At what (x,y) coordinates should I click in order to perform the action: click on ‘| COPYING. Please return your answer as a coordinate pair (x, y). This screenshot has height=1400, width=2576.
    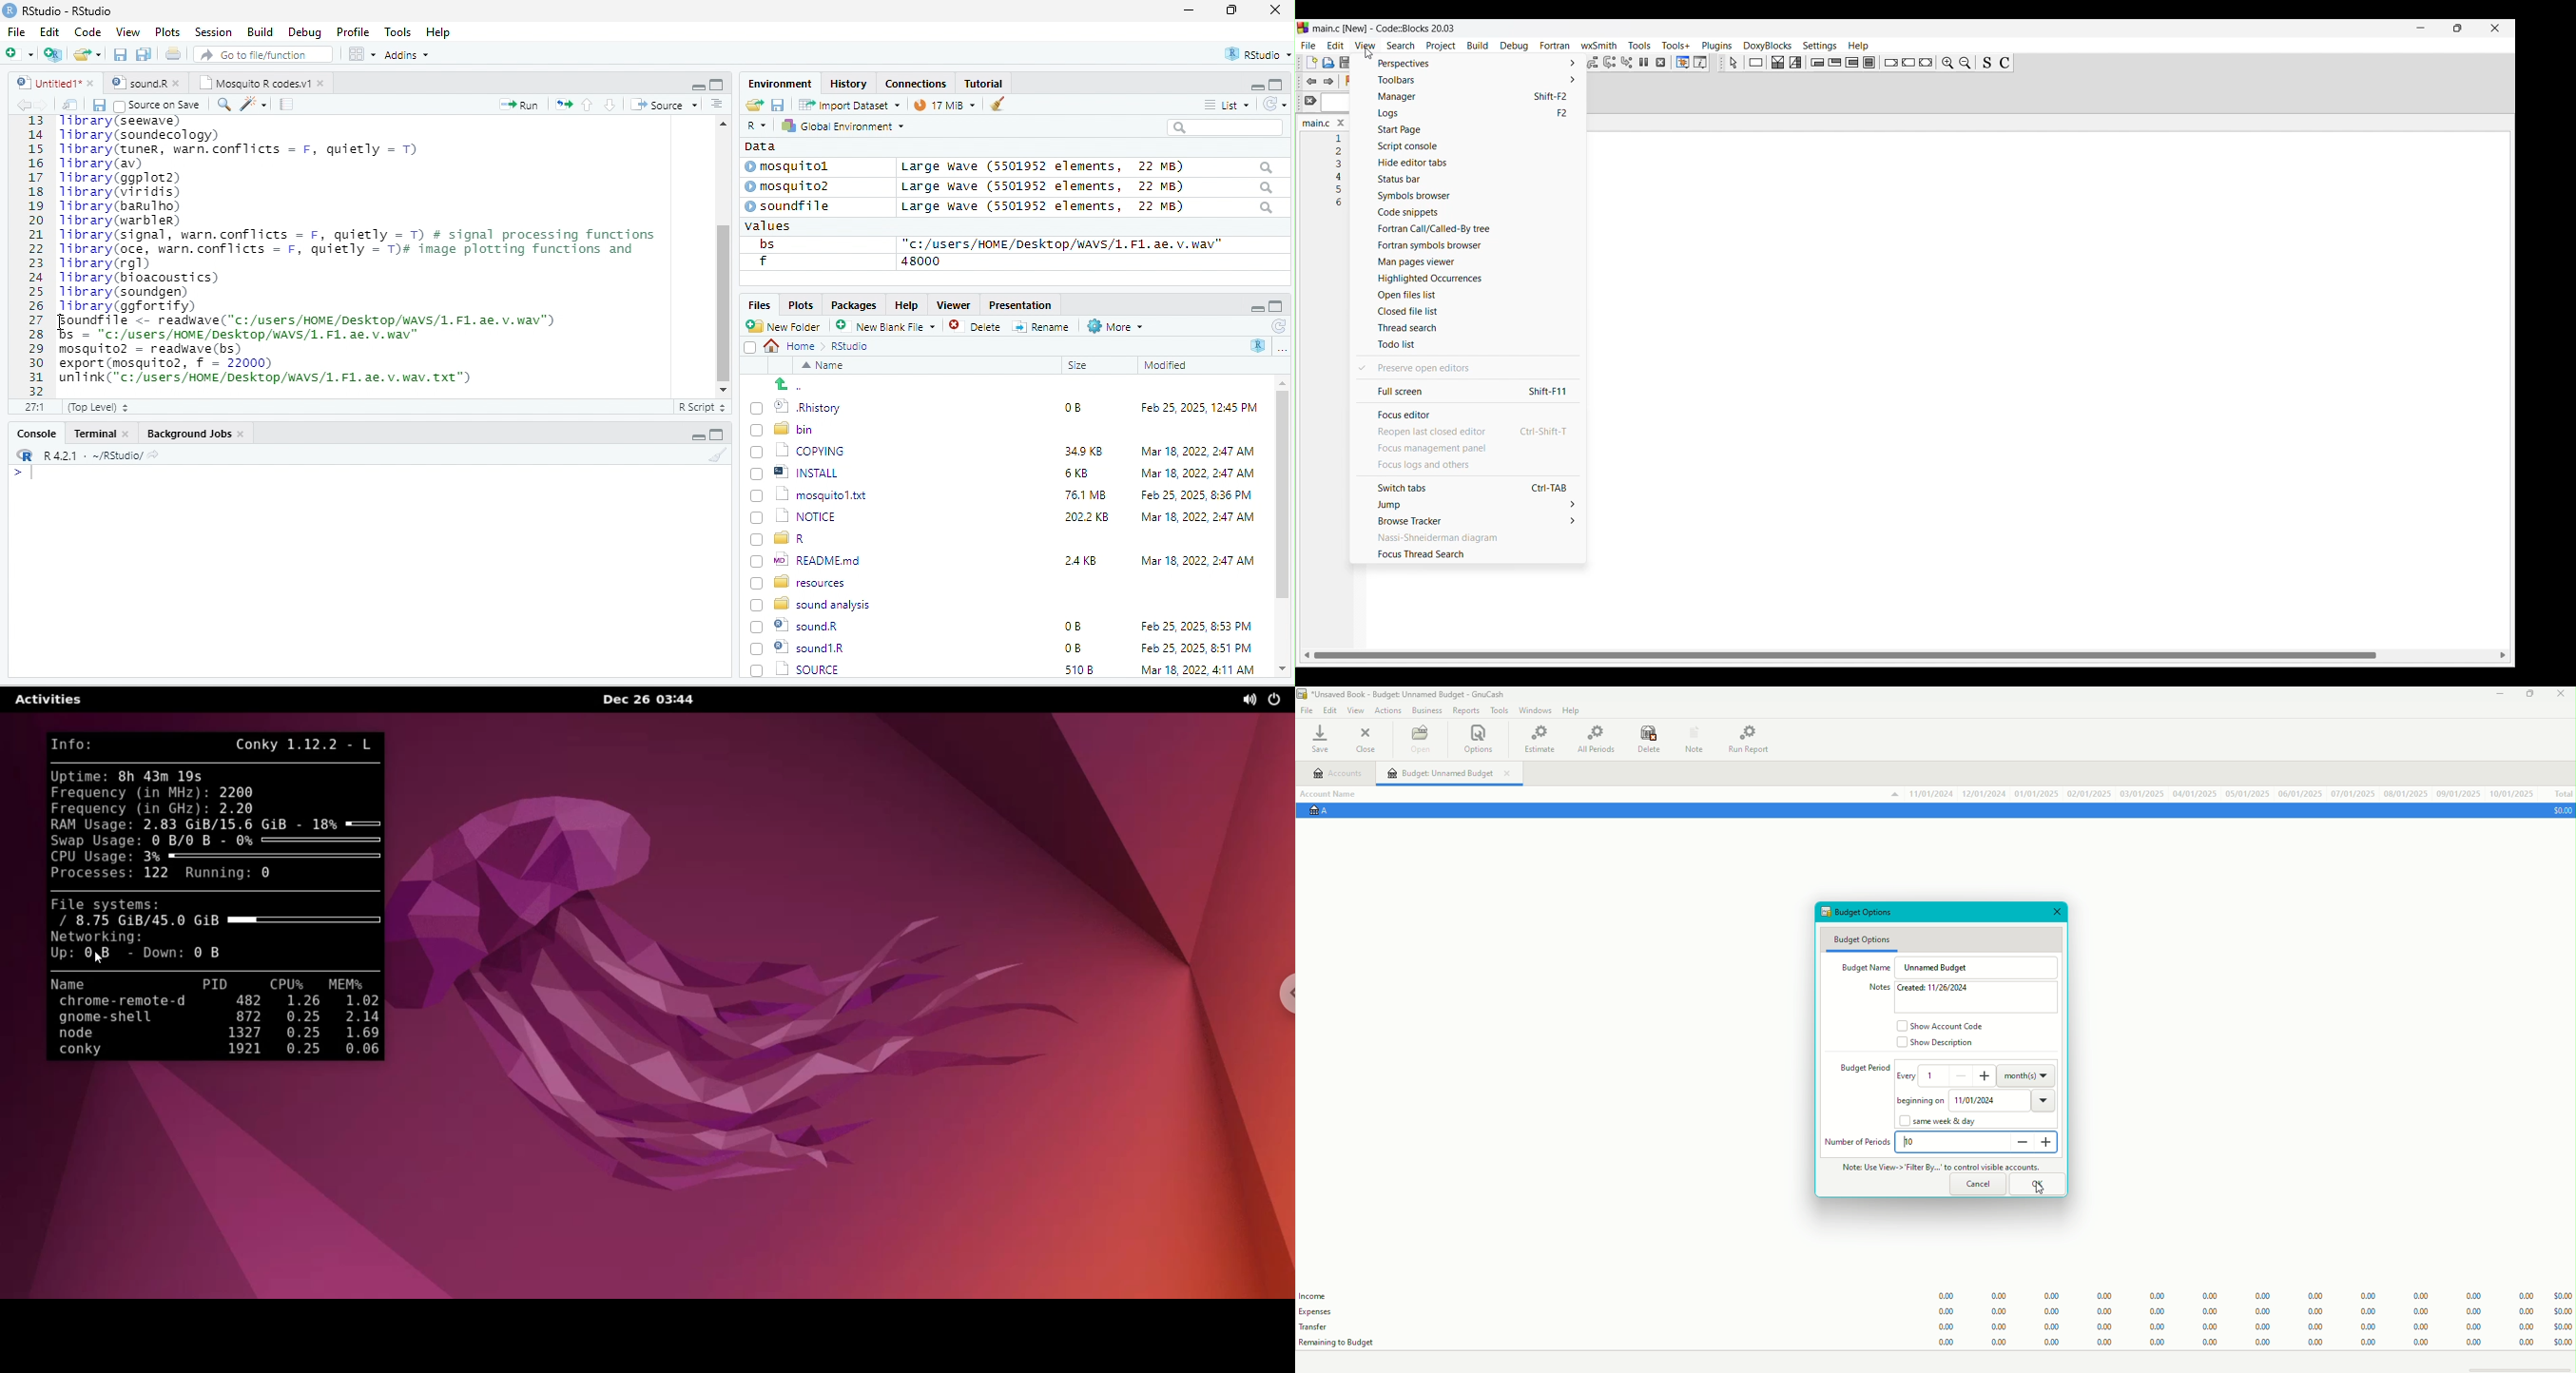
    Looking at the image, I should click on (798, 450).